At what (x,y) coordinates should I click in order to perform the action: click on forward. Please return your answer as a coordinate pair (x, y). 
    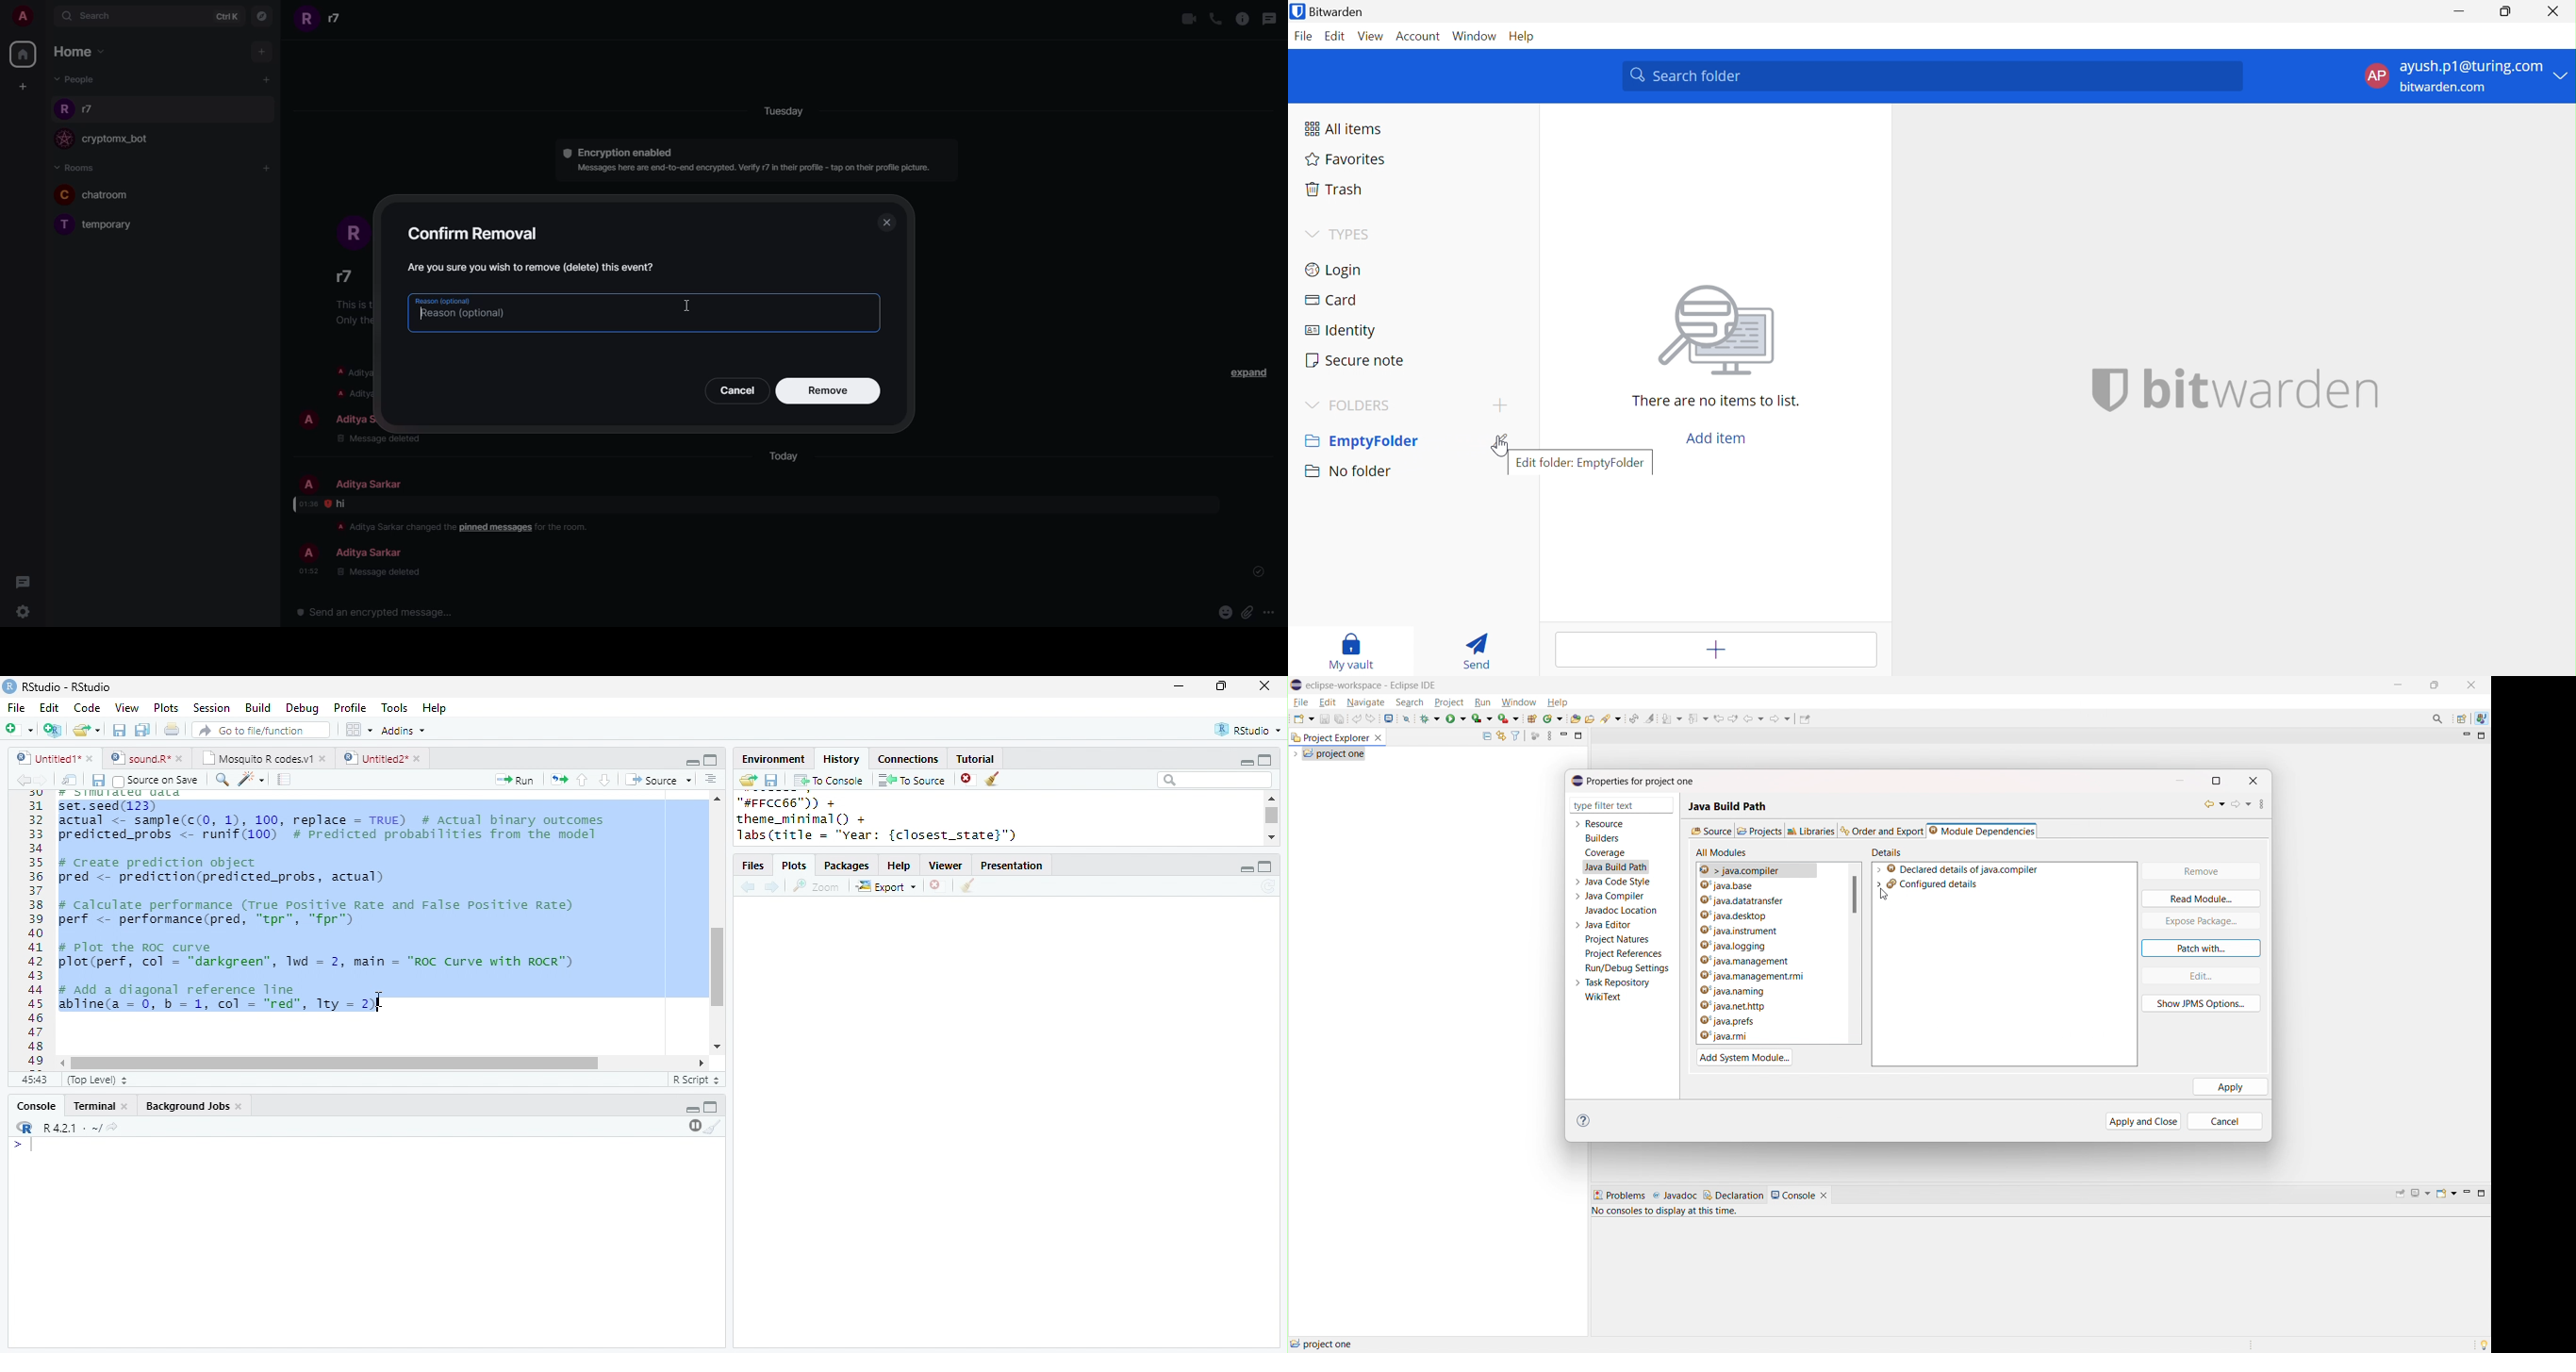
    Looking at the image, I should click on (41, 780).